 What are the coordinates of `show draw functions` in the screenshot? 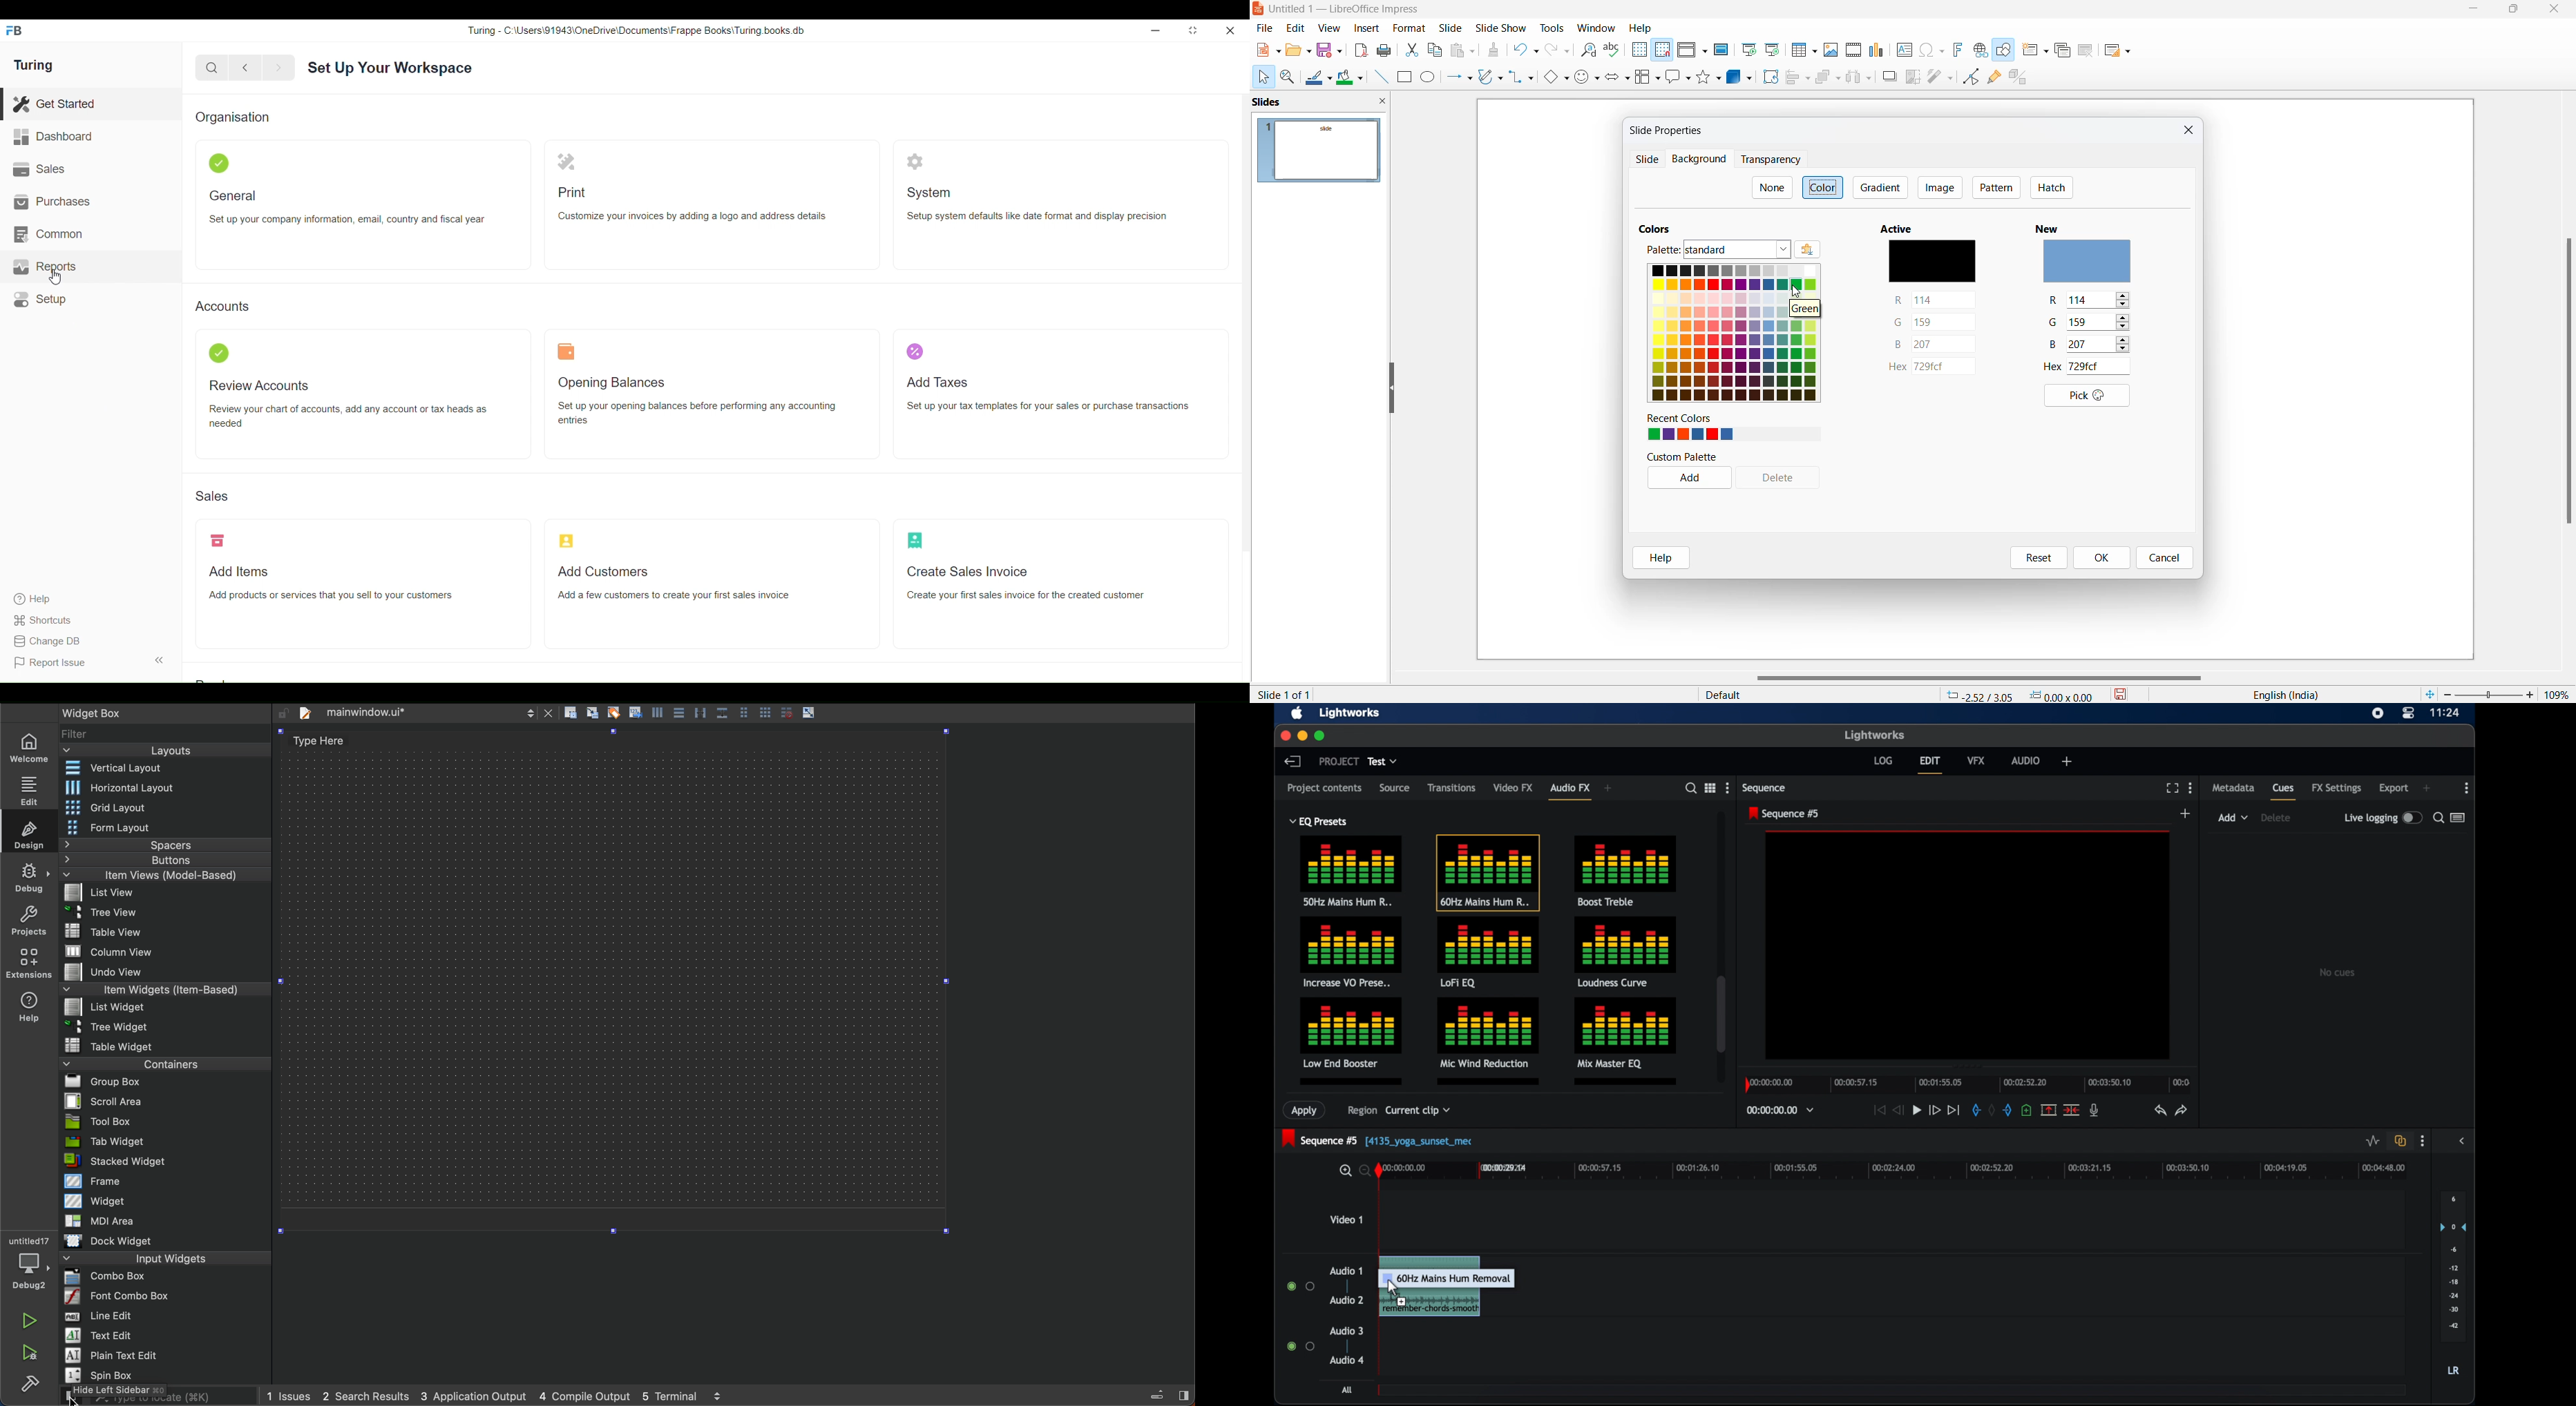 It's located at (2005, 52).